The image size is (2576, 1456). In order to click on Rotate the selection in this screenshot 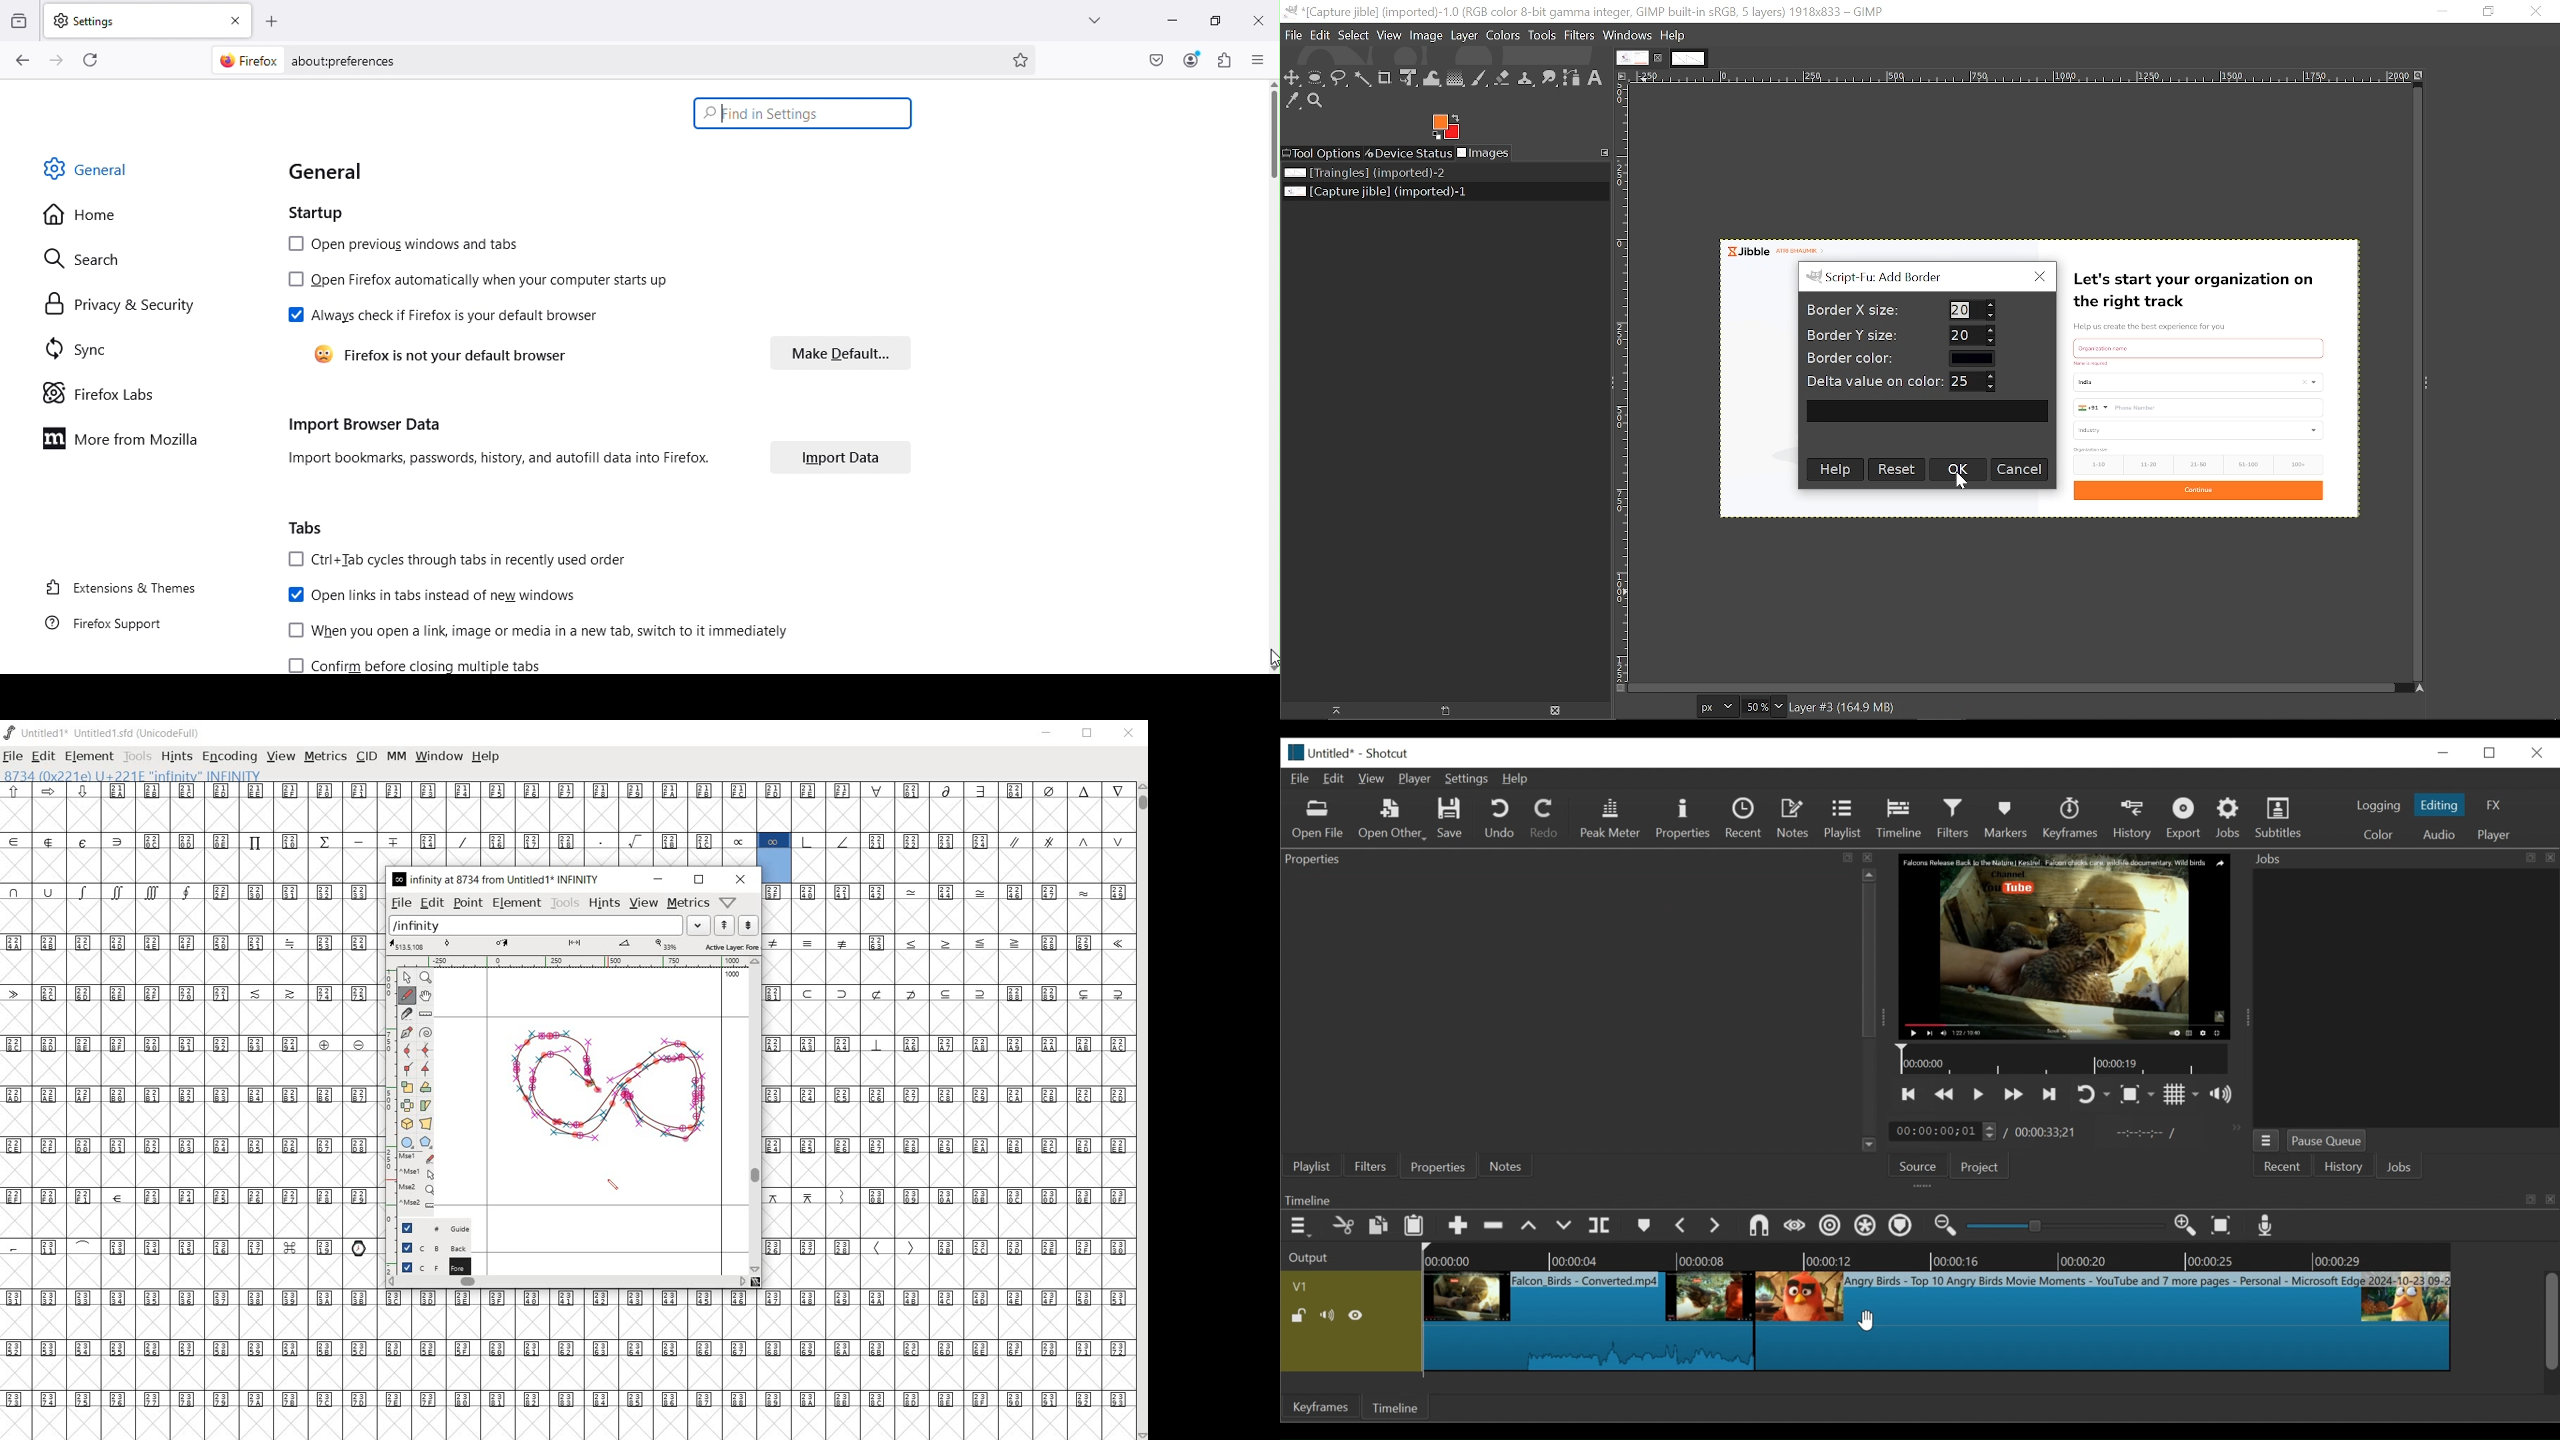, I will do `click(425, 1087)`.